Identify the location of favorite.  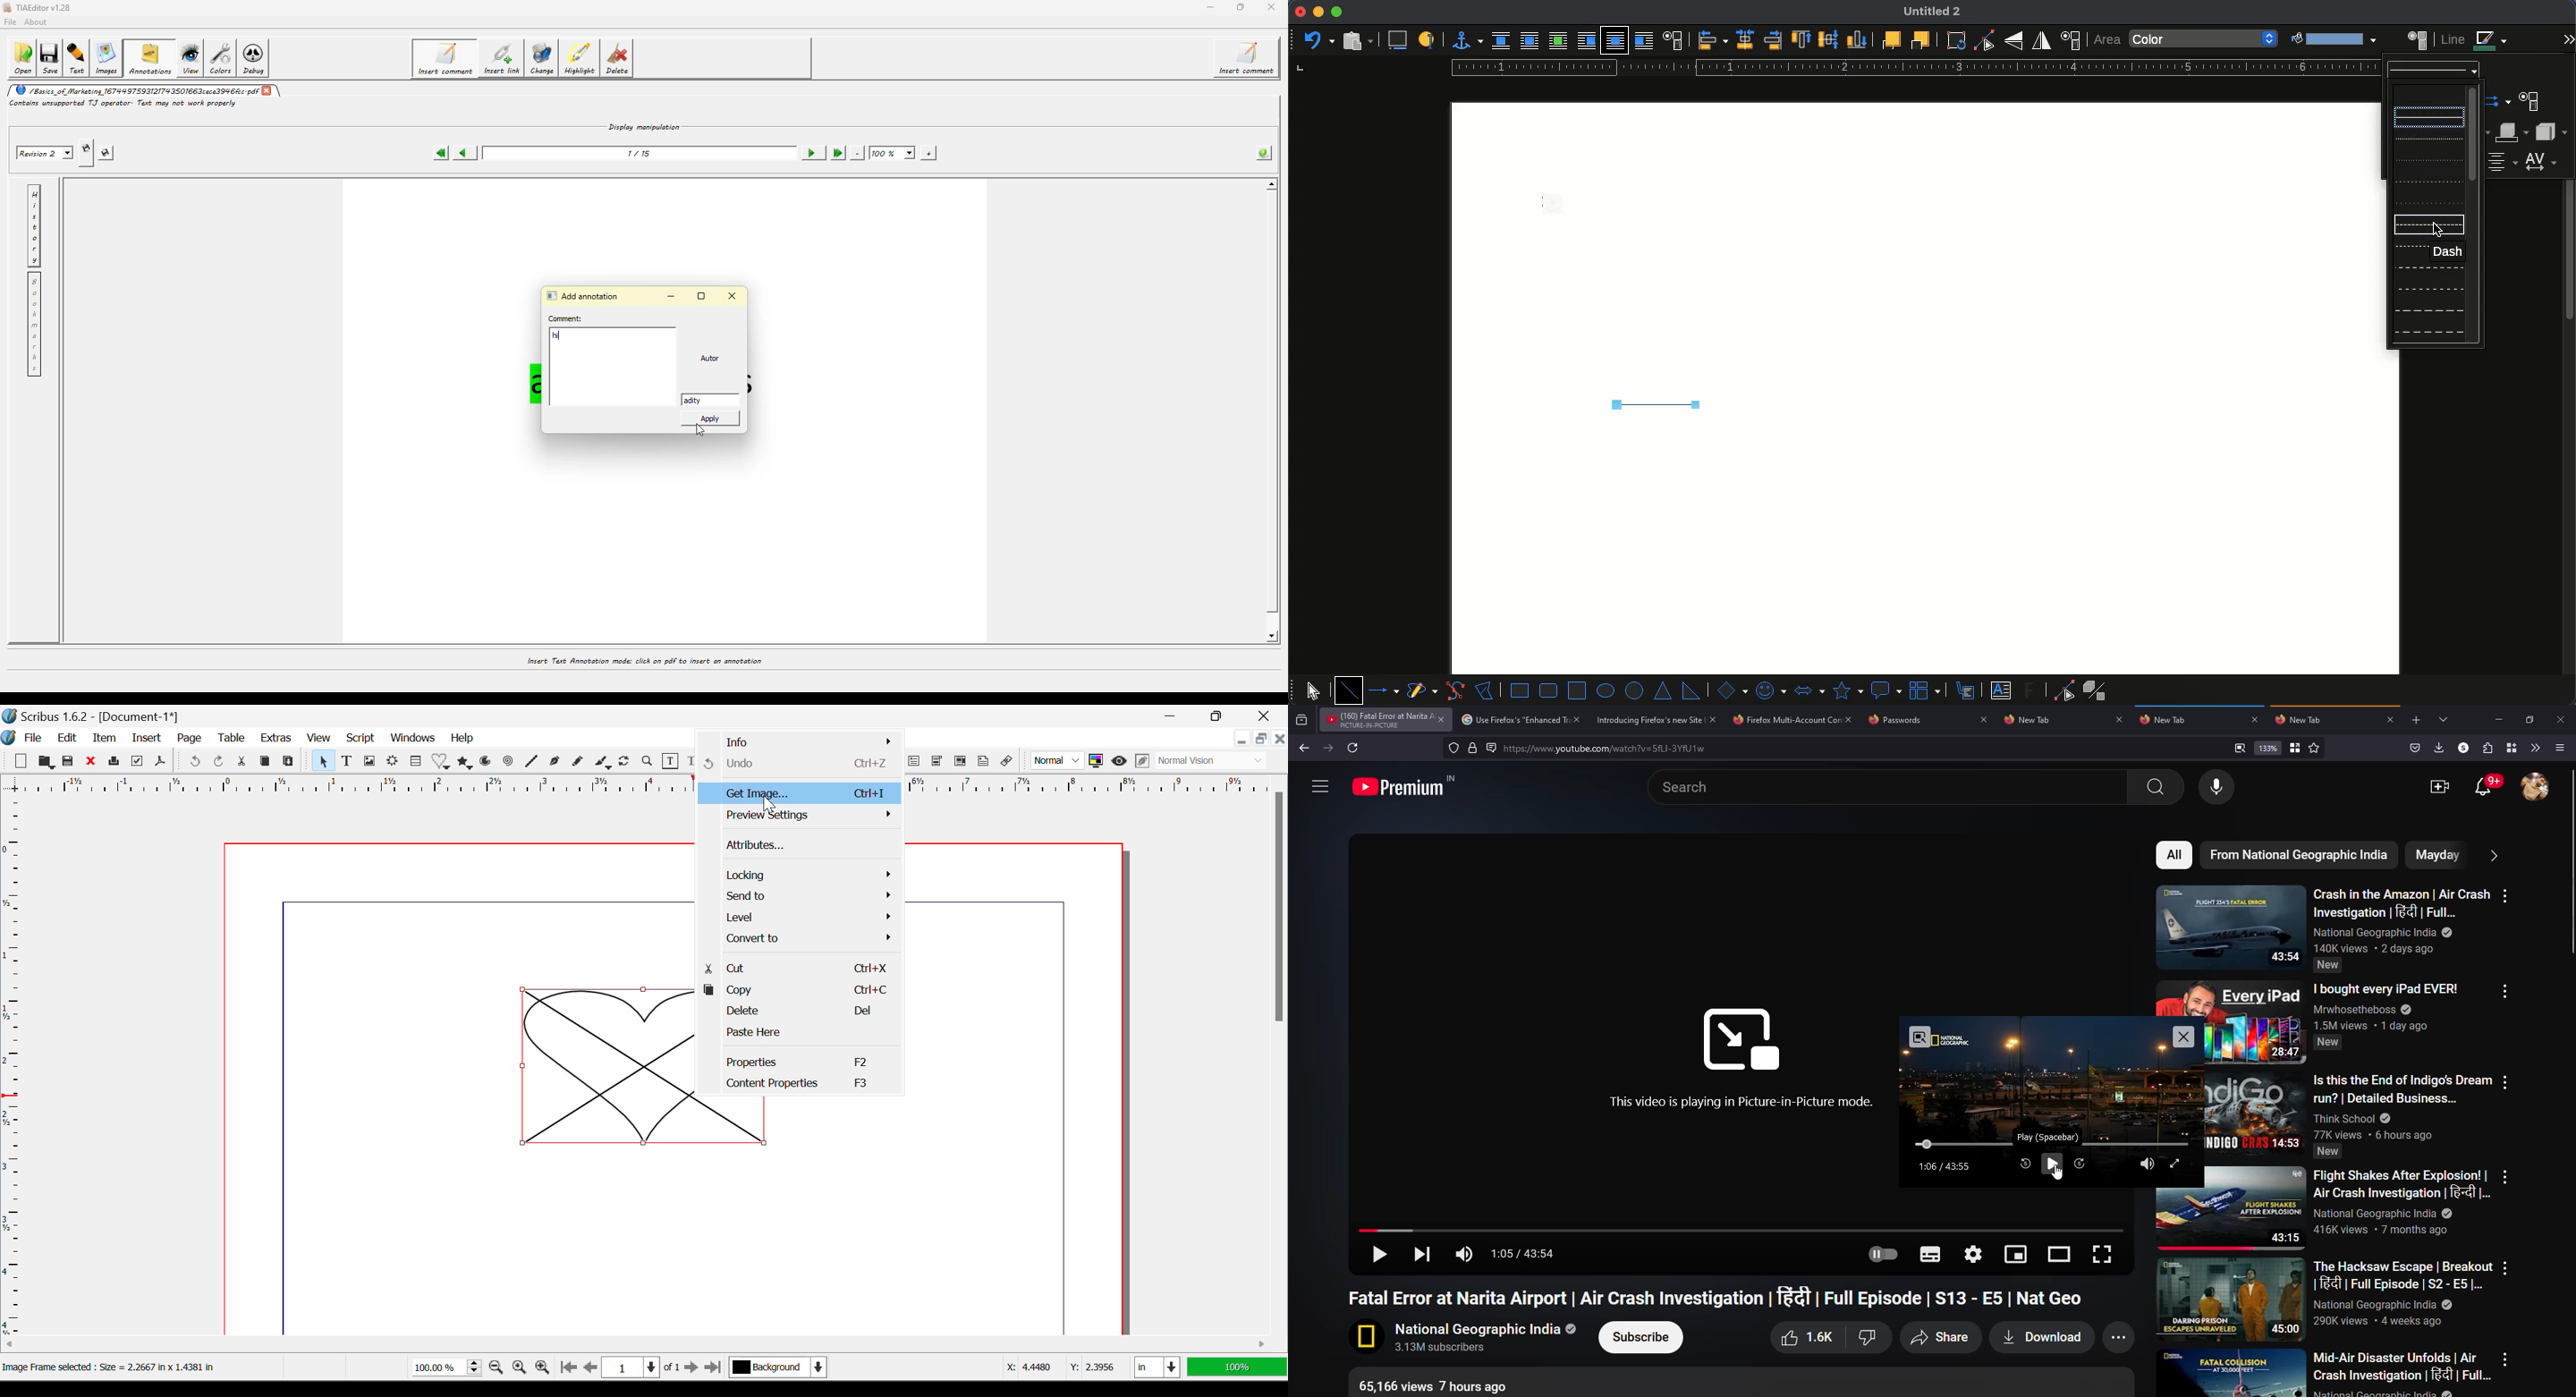
(2314, 748).